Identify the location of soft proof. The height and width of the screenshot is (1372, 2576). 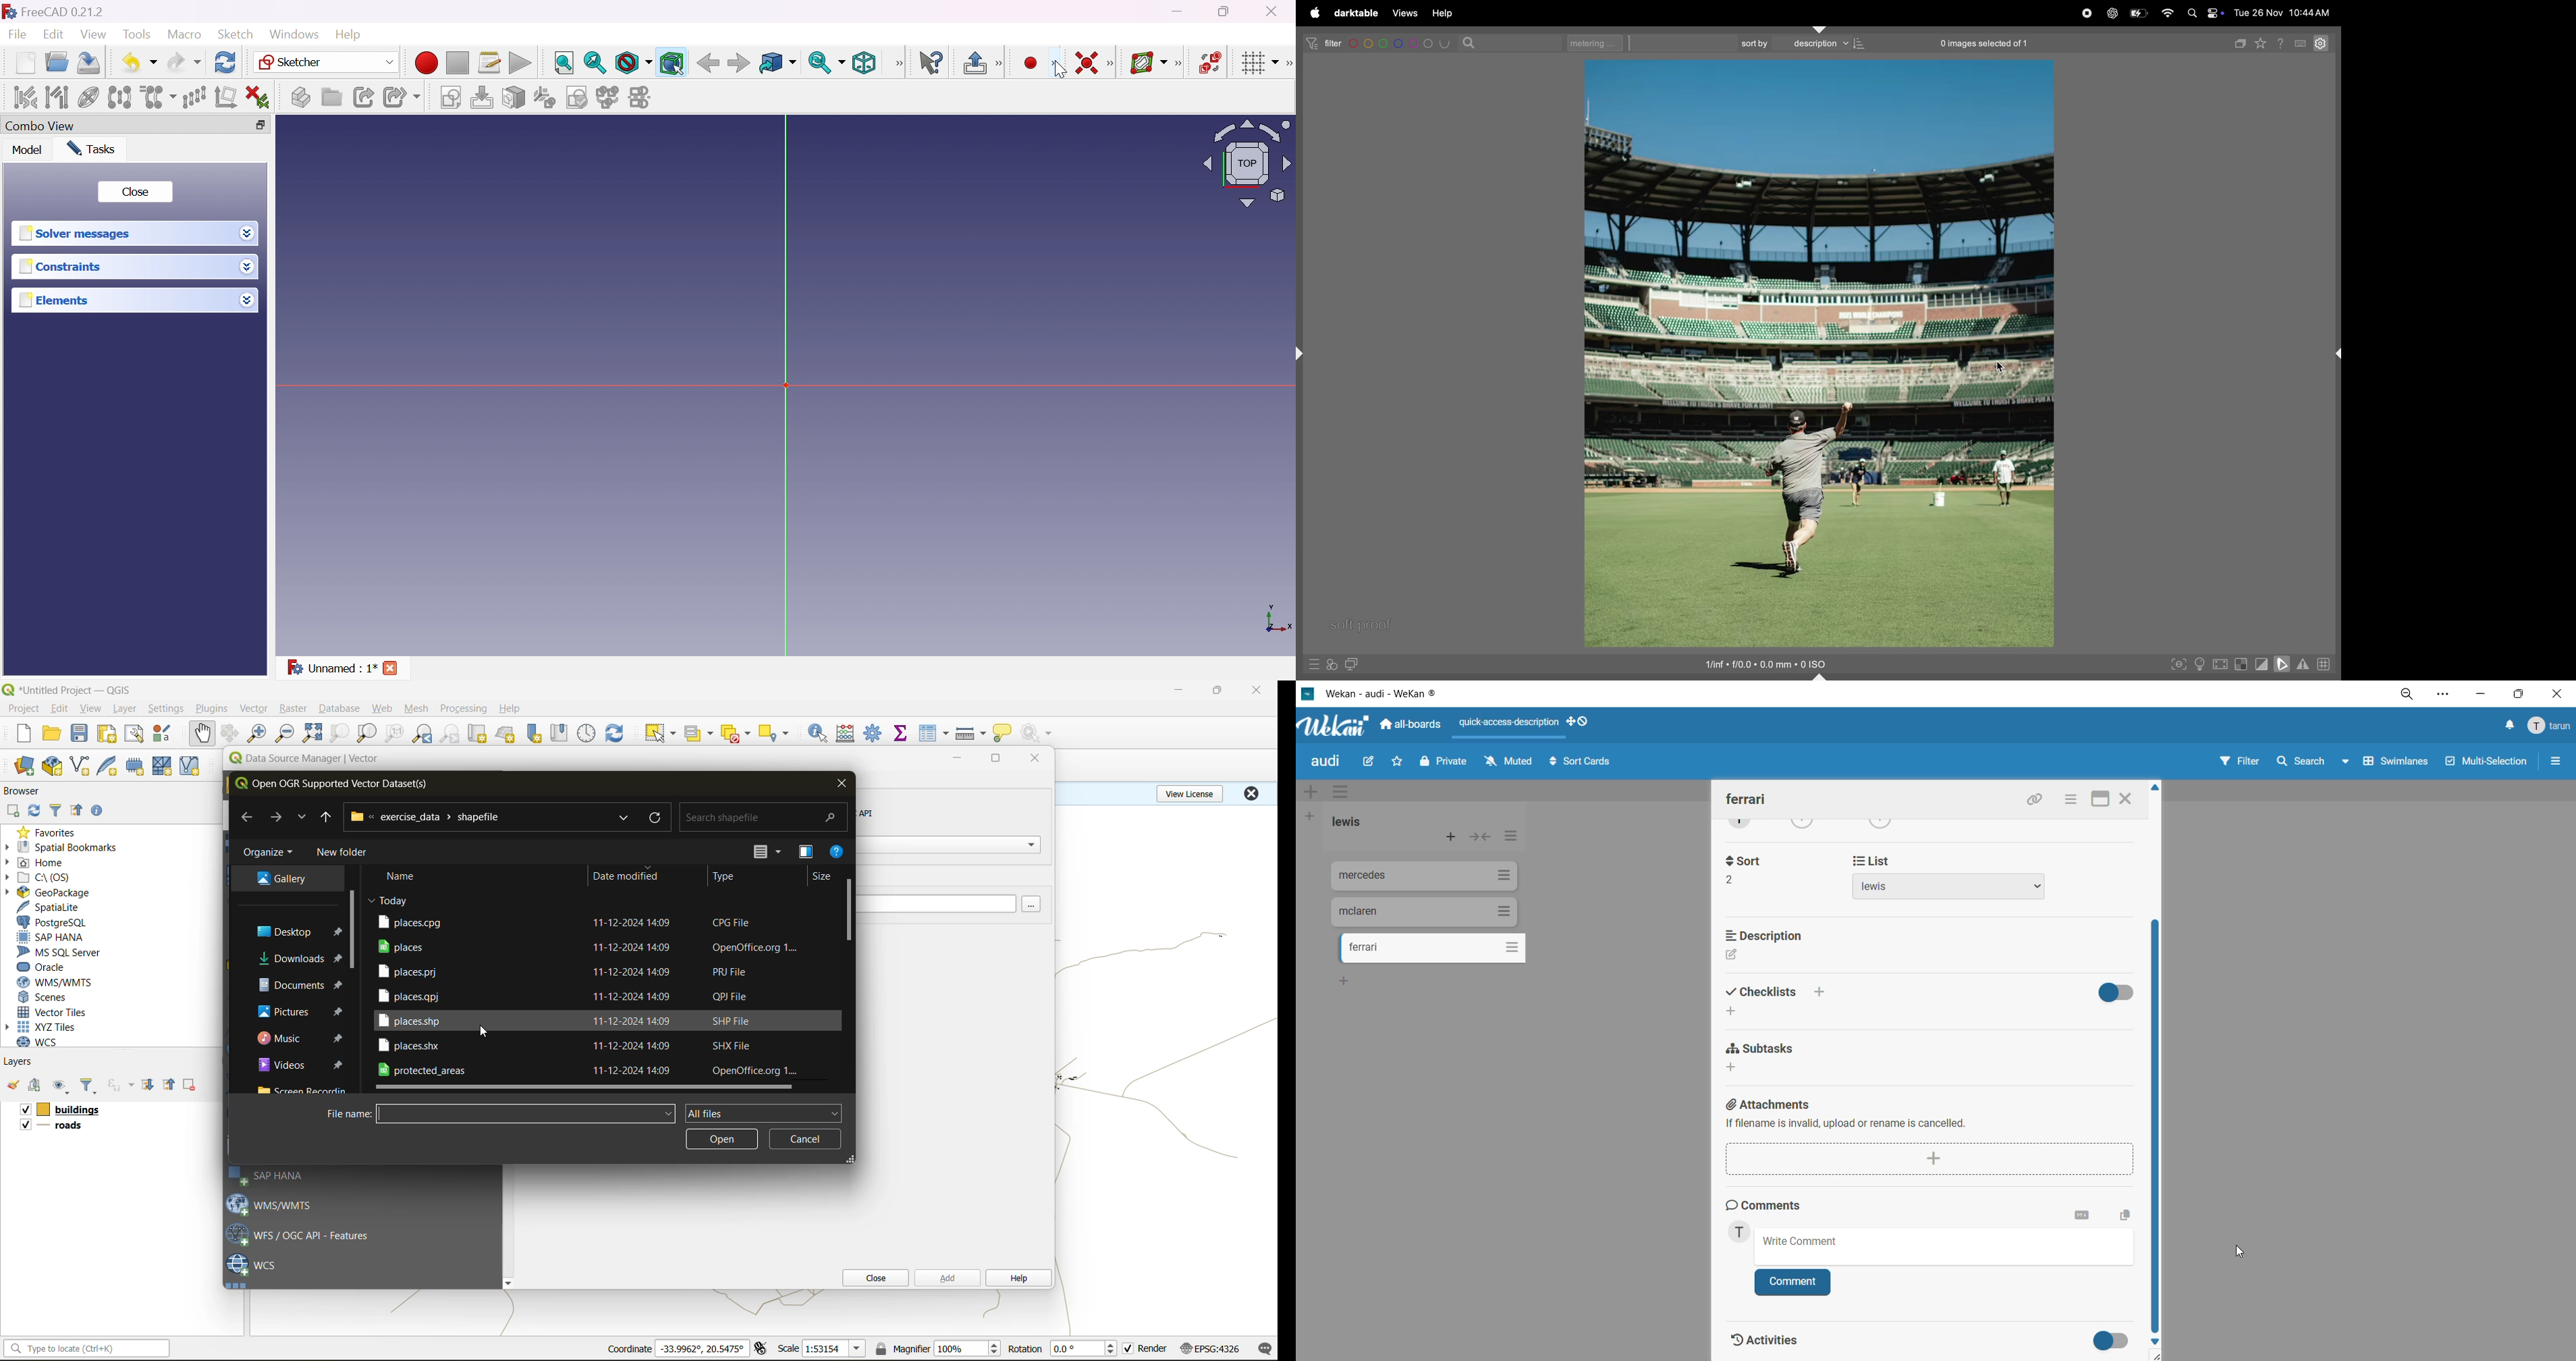
(1373, 626).